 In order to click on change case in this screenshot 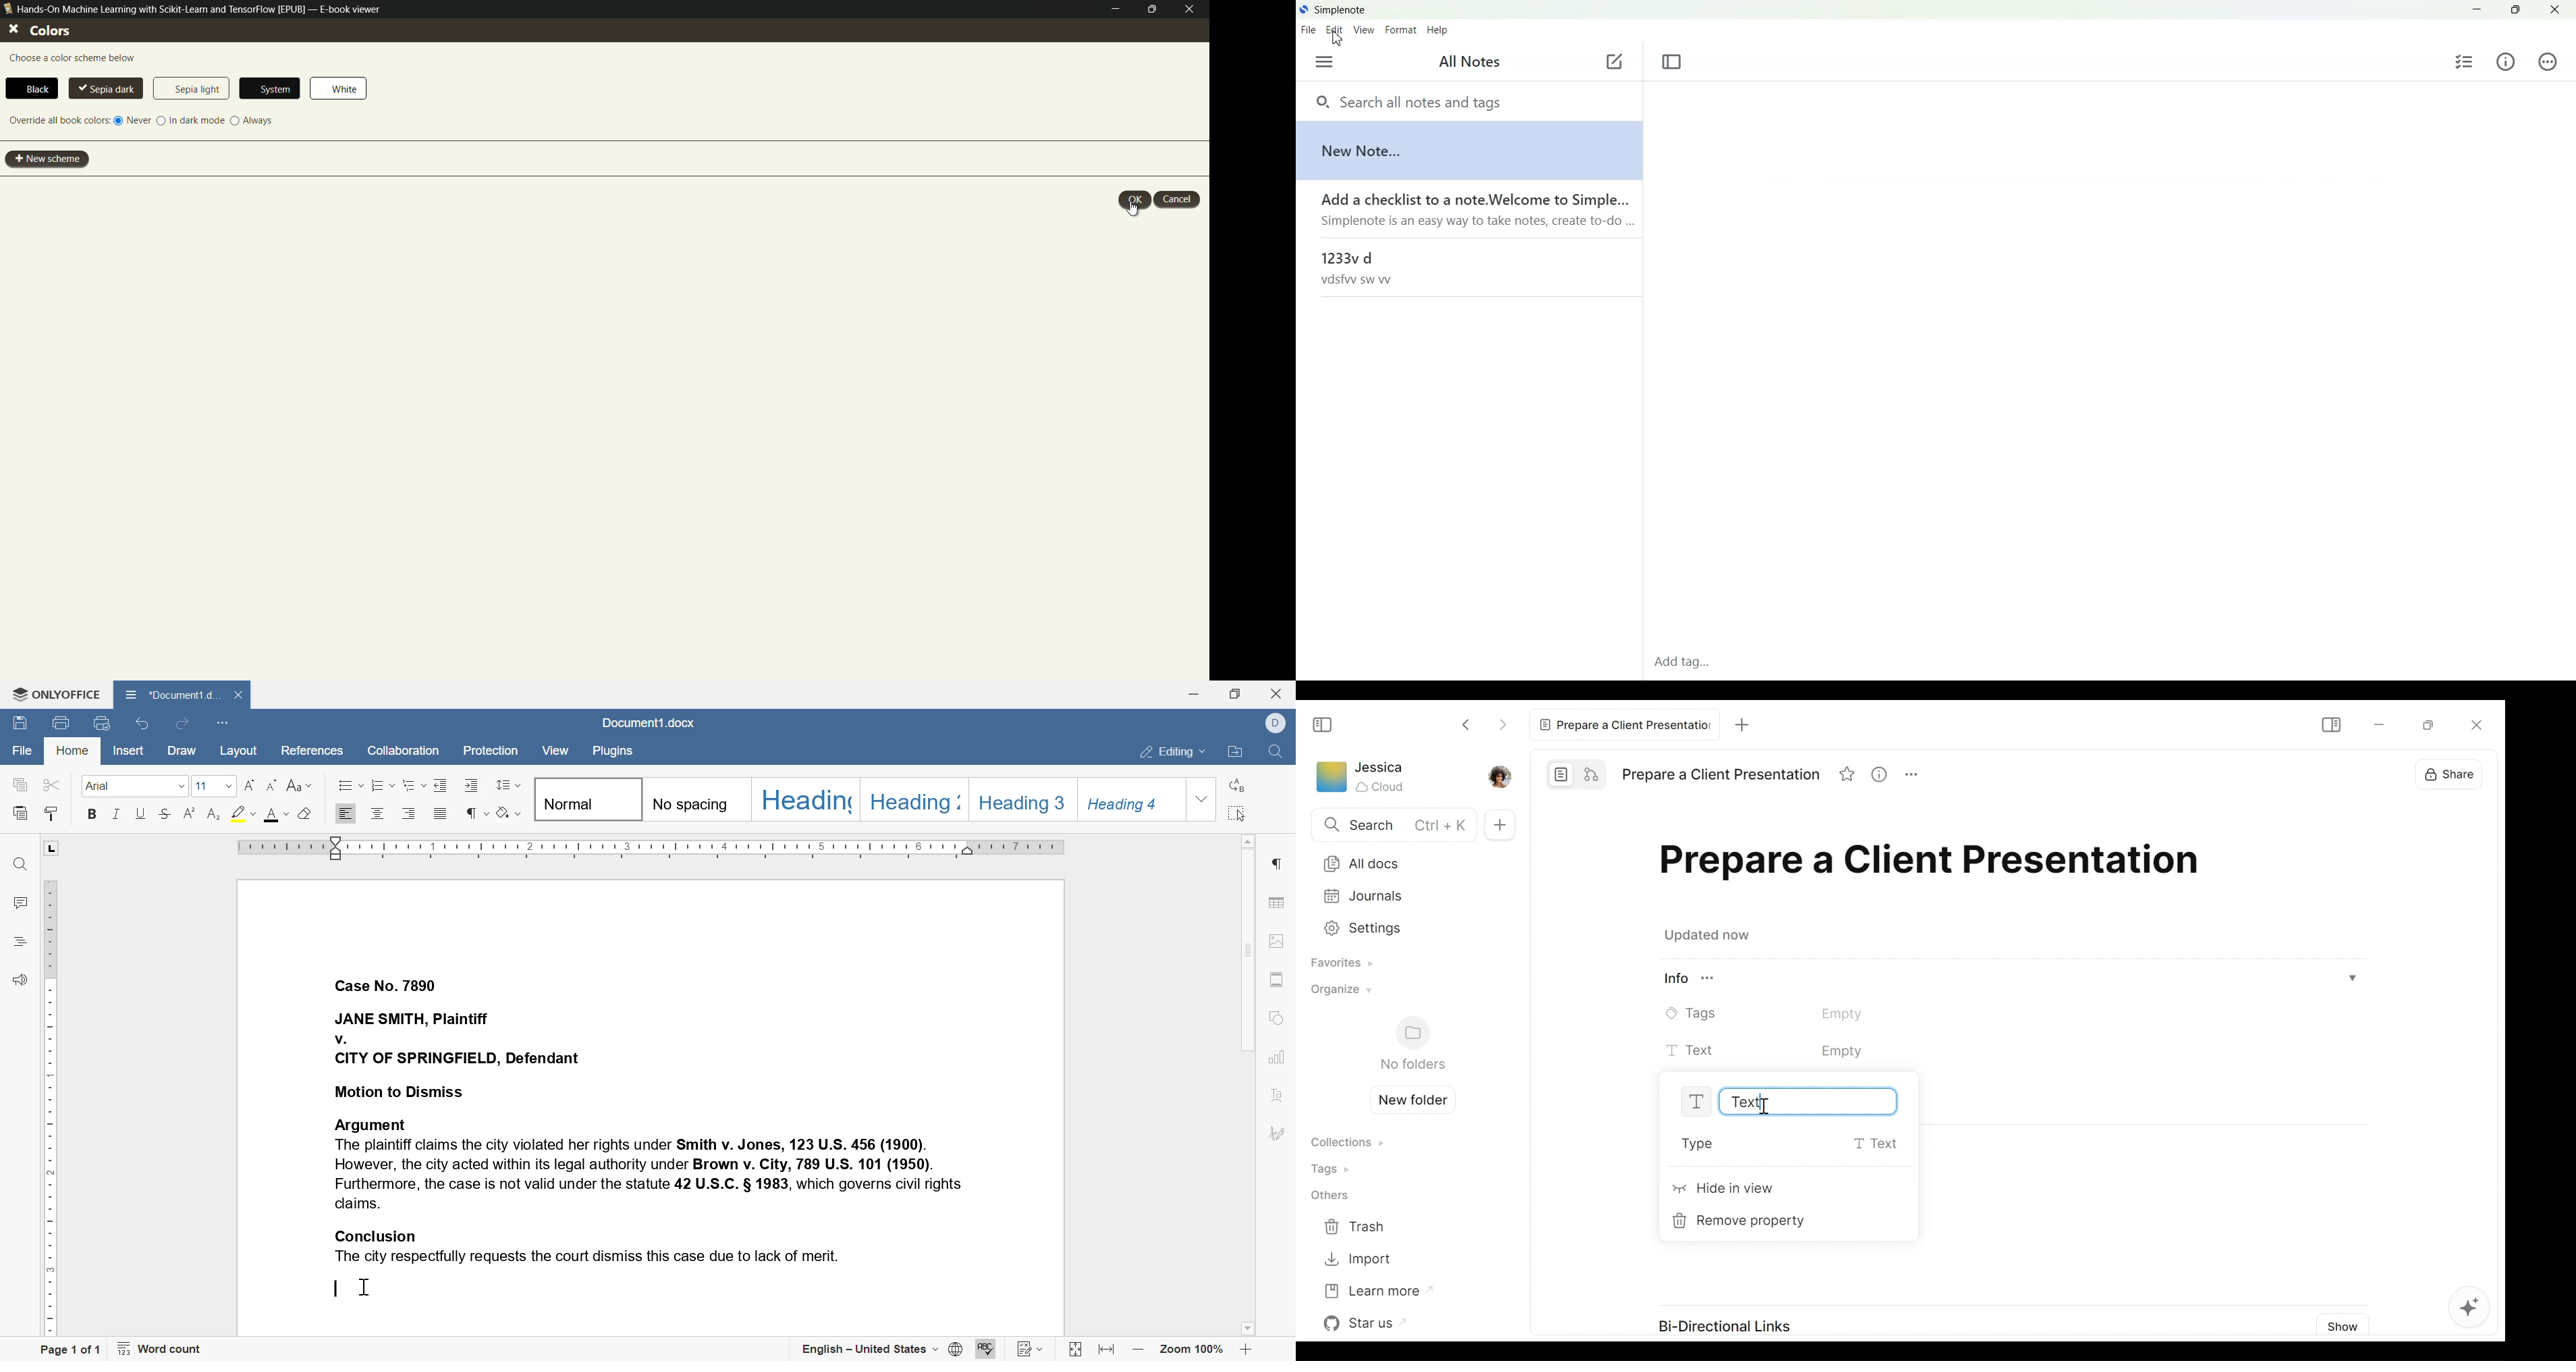, I will do `click(300, 785)`.